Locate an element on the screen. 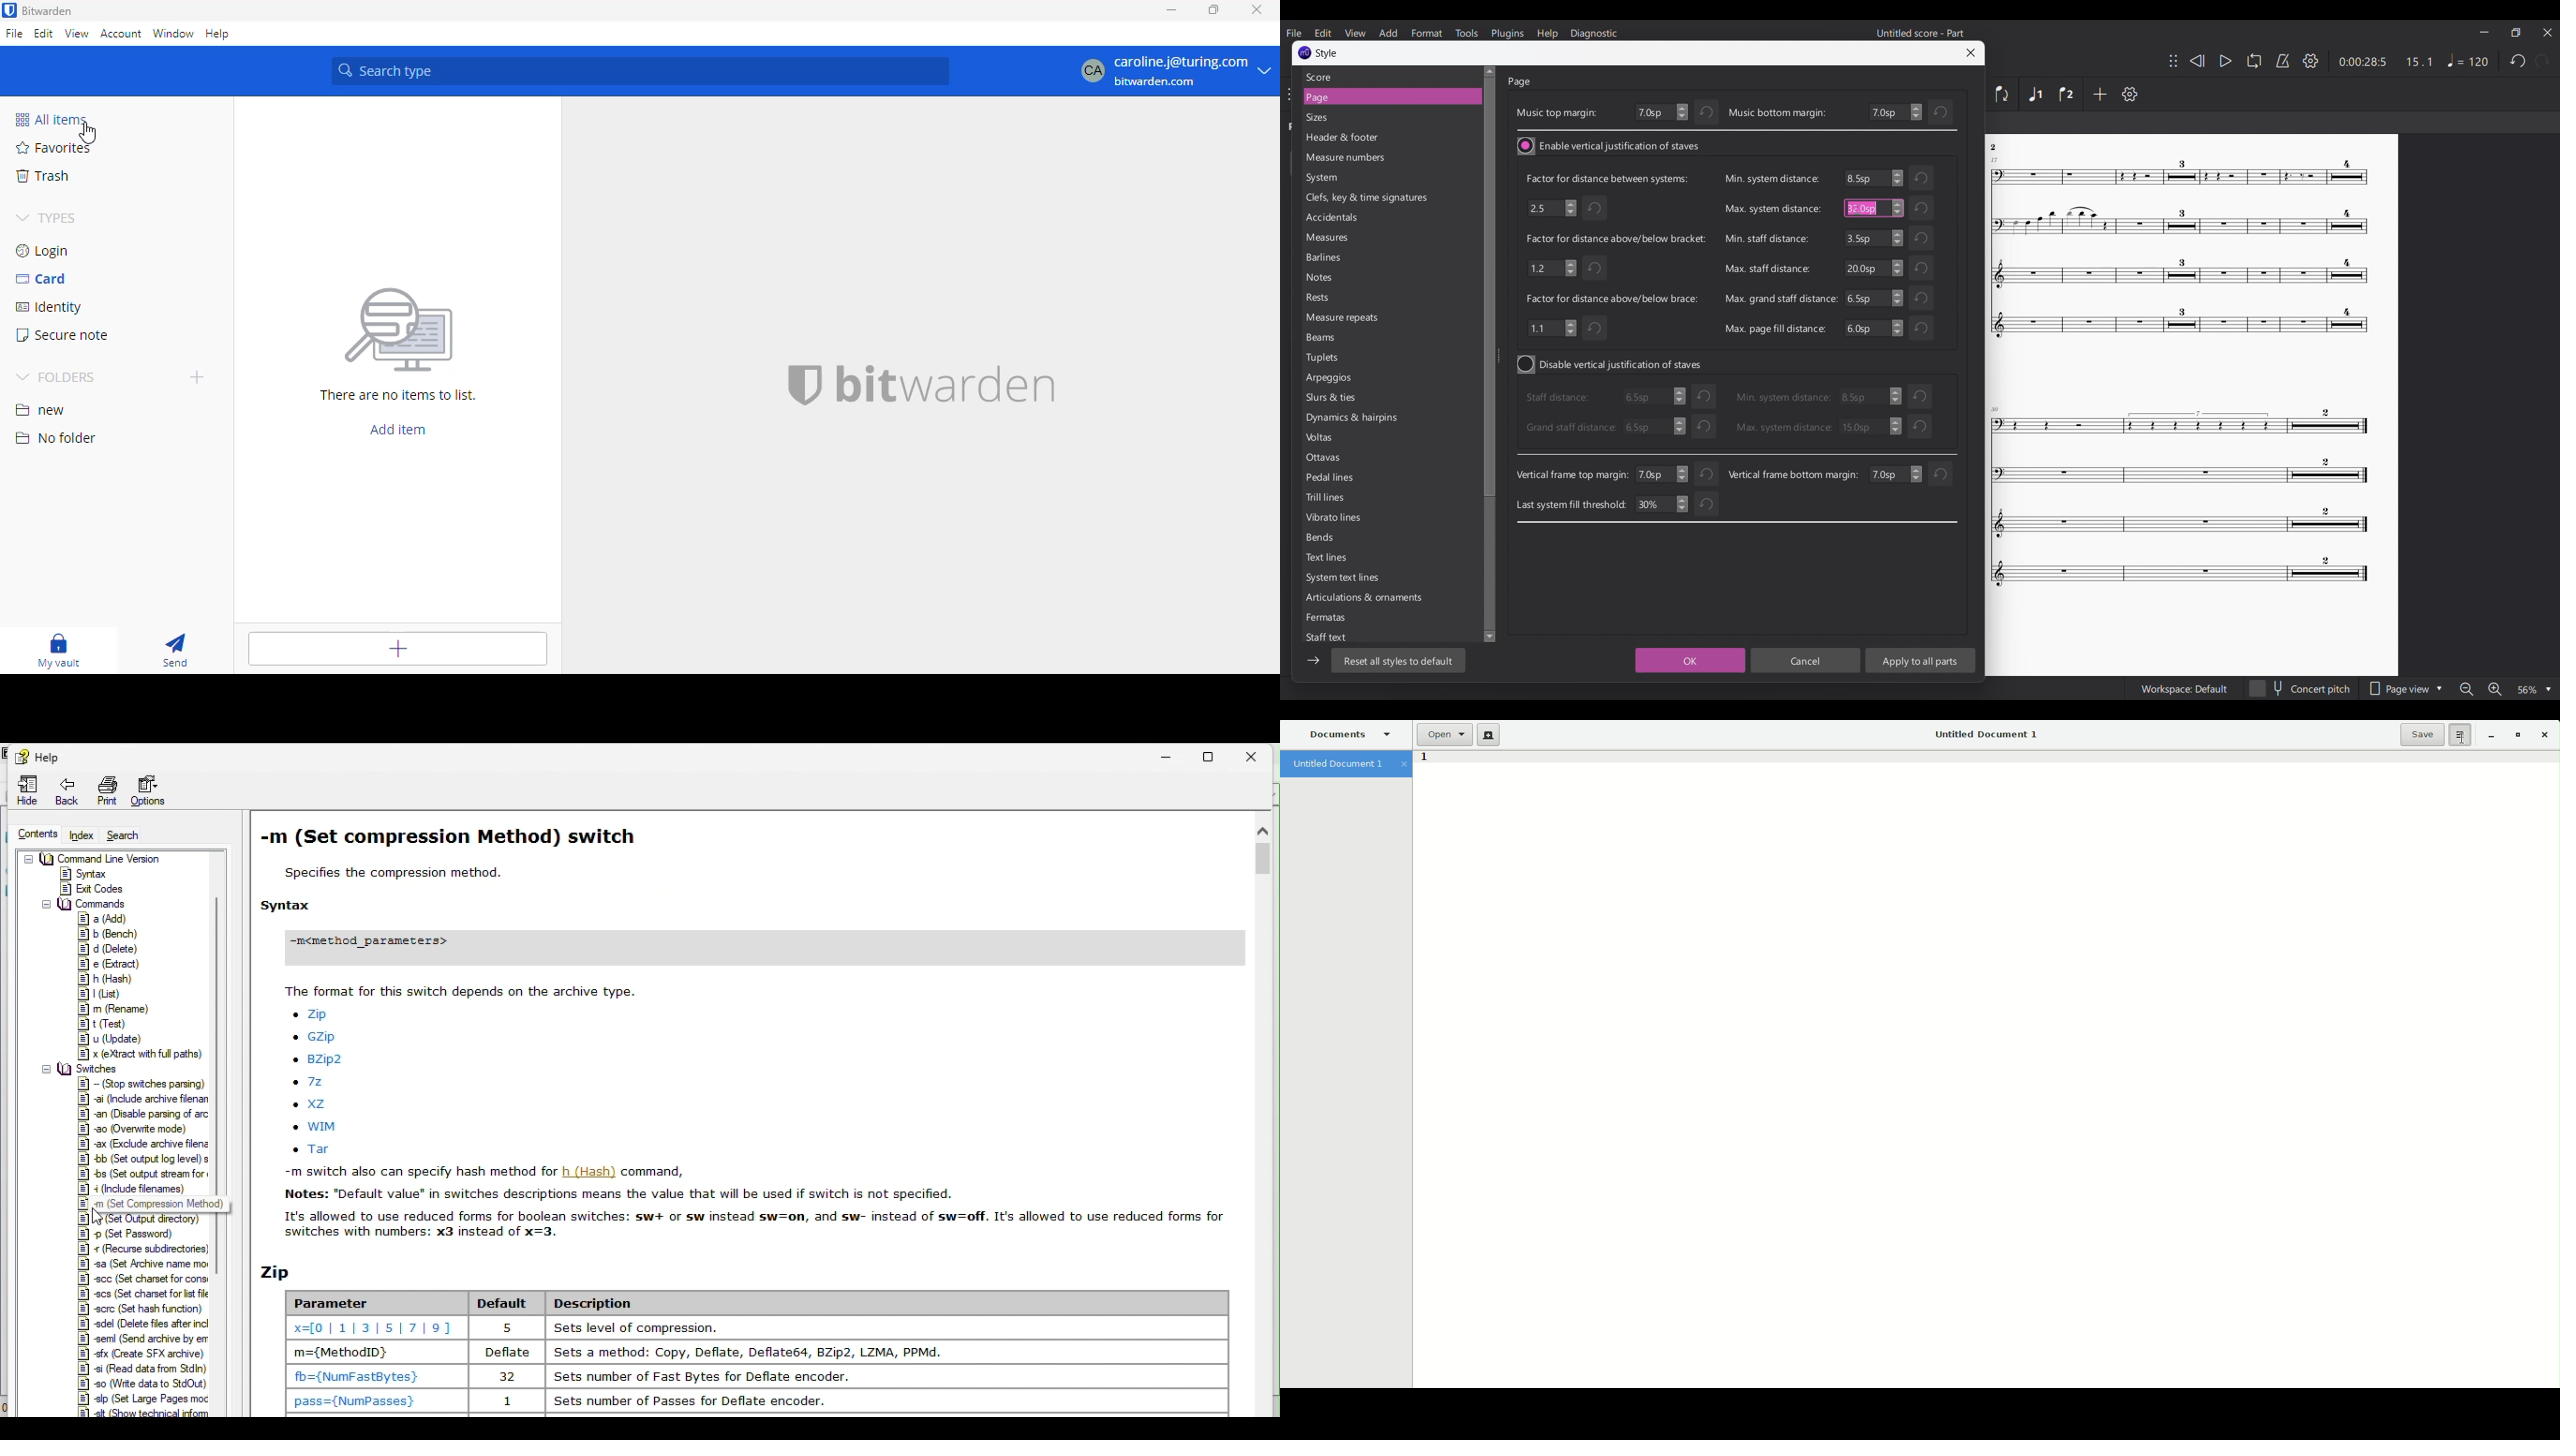 The image size is (2576, 1456). Score is located at coordinates (1385, 77).